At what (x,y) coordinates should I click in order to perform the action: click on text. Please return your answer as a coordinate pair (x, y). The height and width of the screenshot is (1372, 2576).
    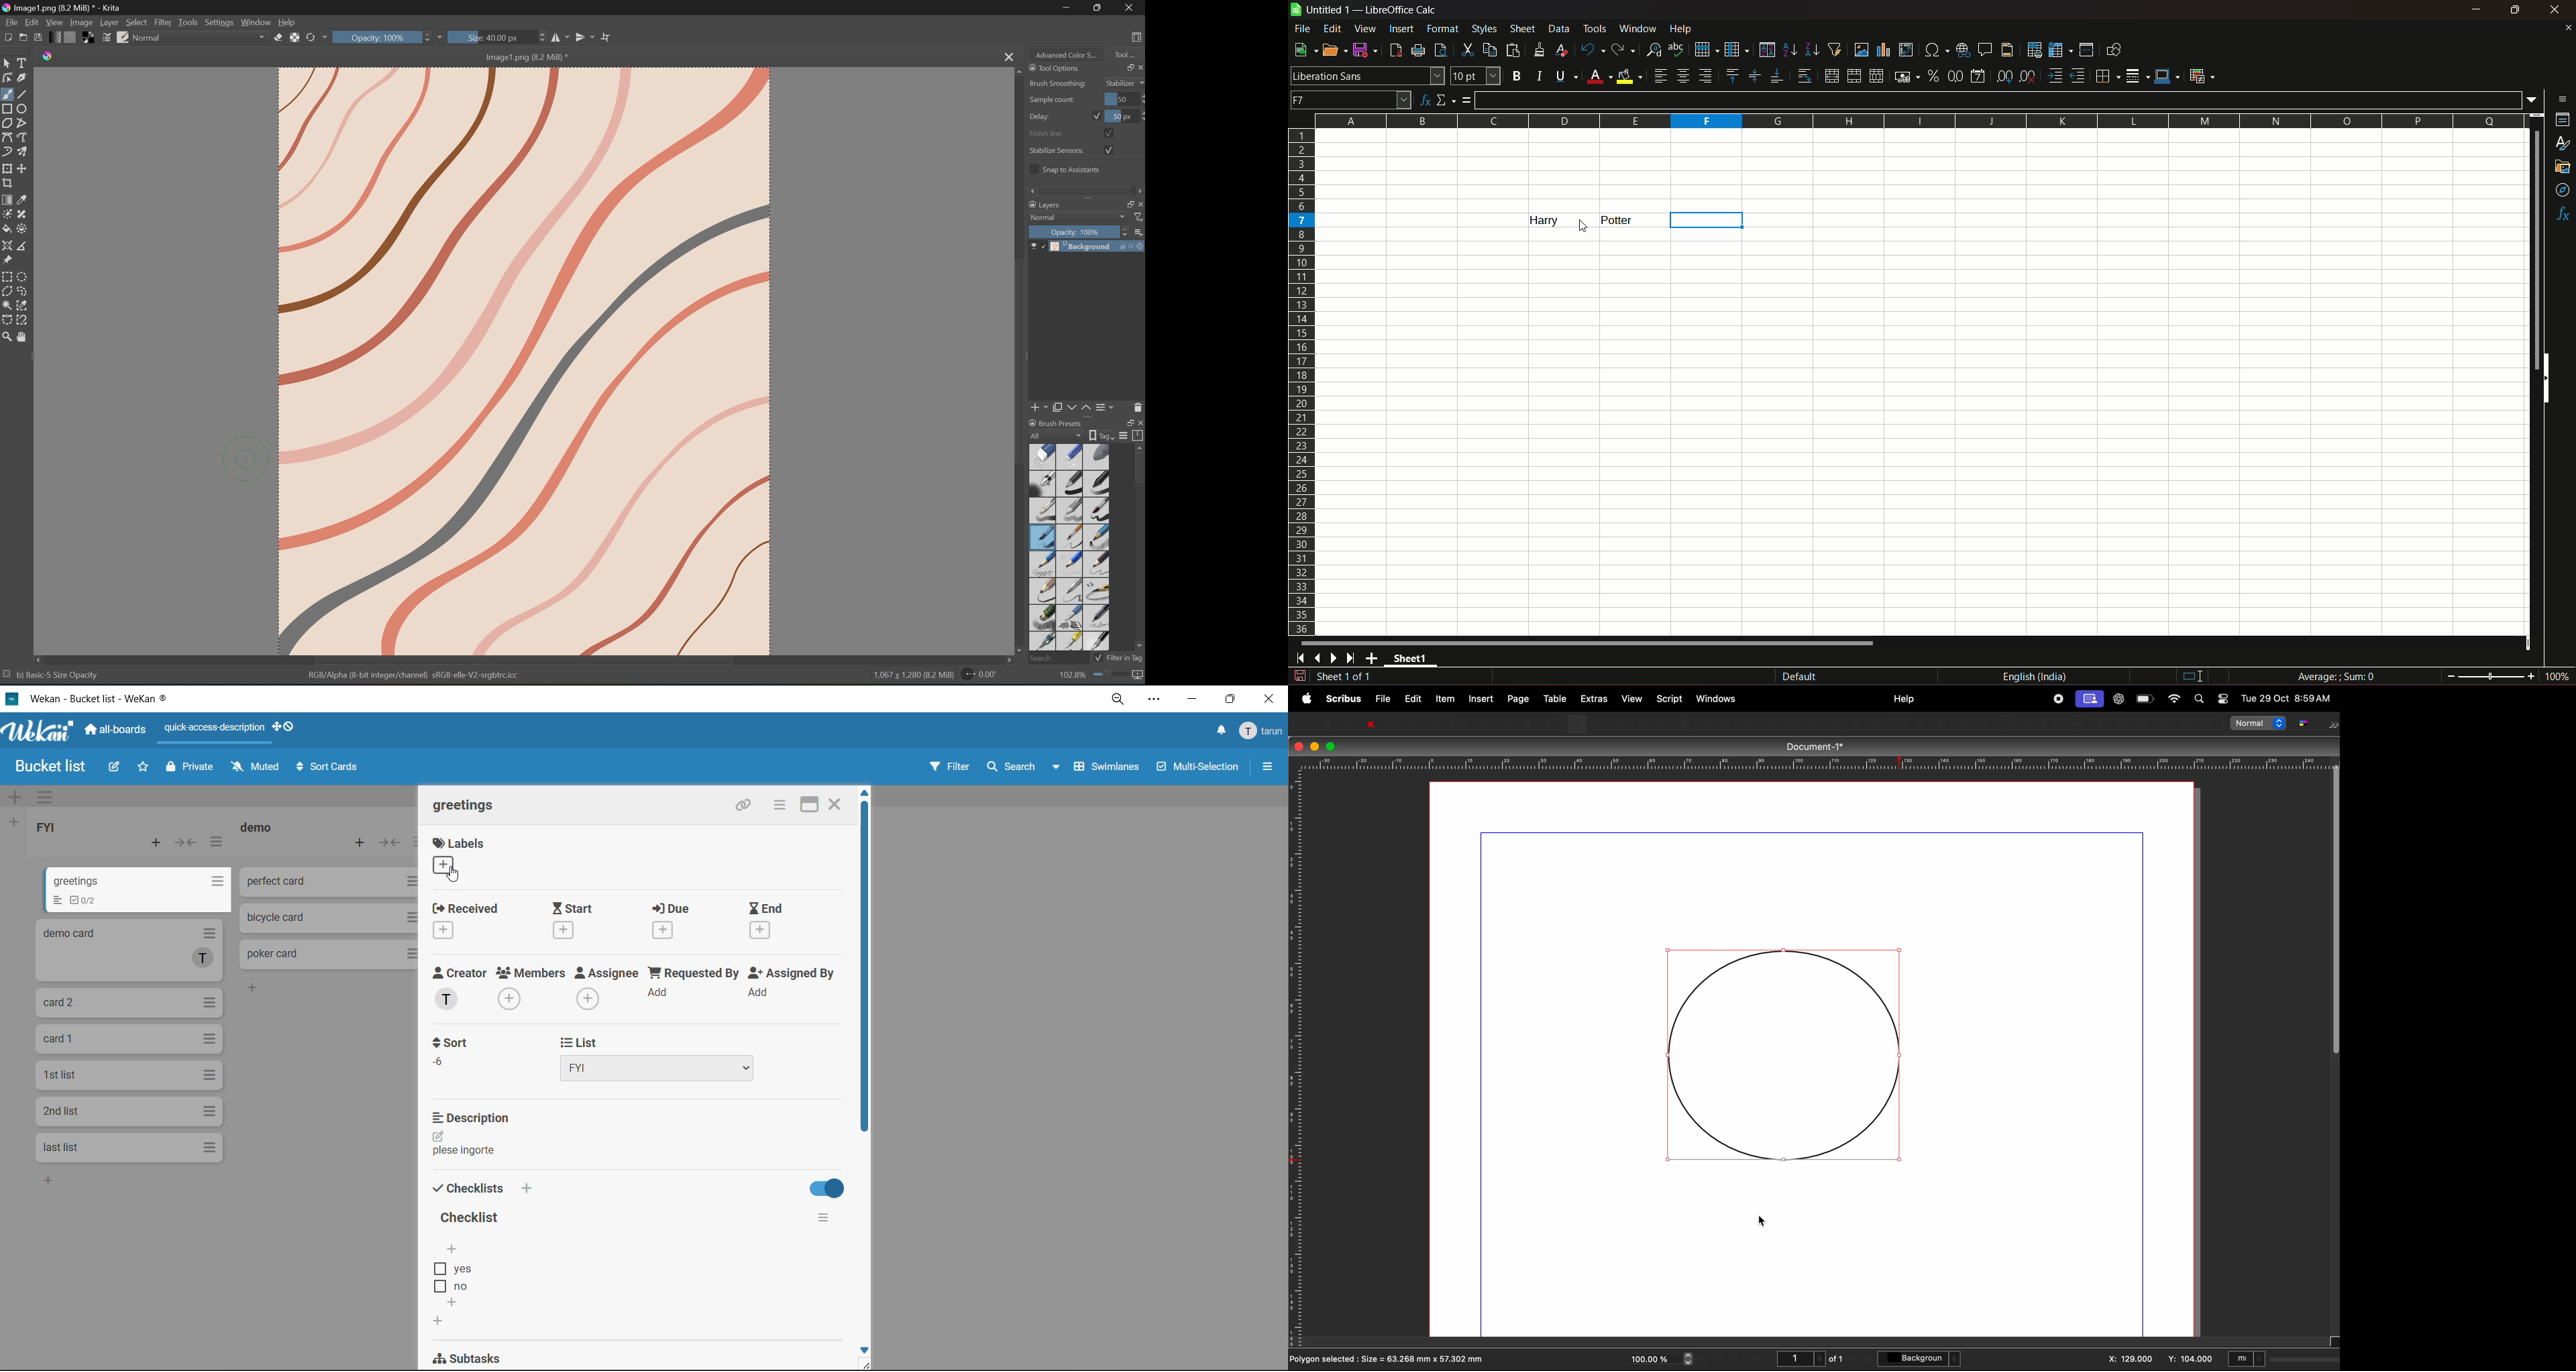
    Looking at the image, I should click on (468, 1152).